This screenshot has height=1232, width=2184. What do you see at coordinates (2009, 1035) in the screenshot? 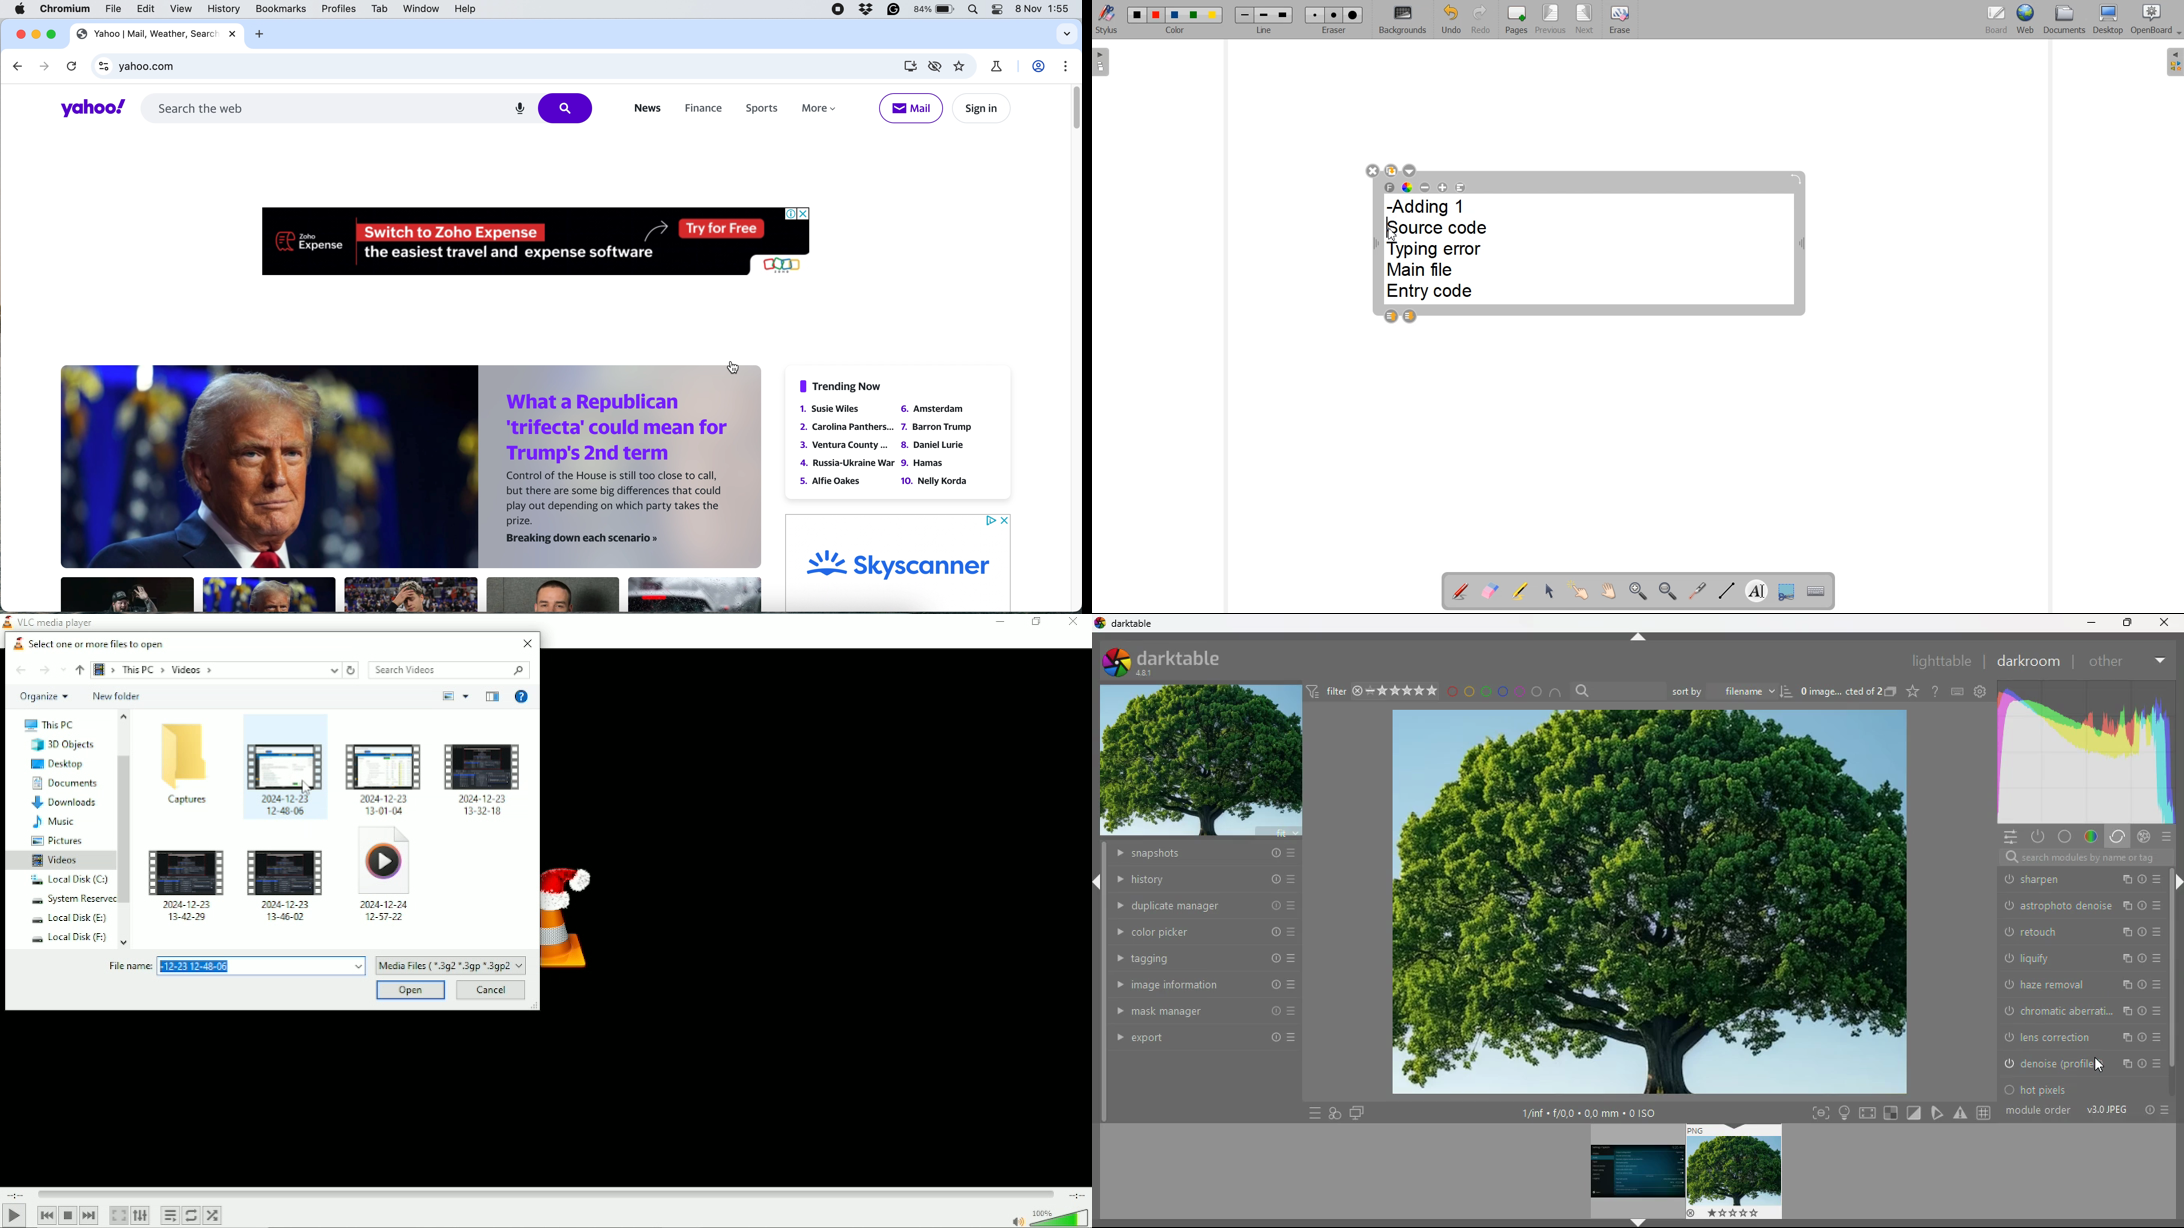
I see `power` at bounding box center [2009, 1035].